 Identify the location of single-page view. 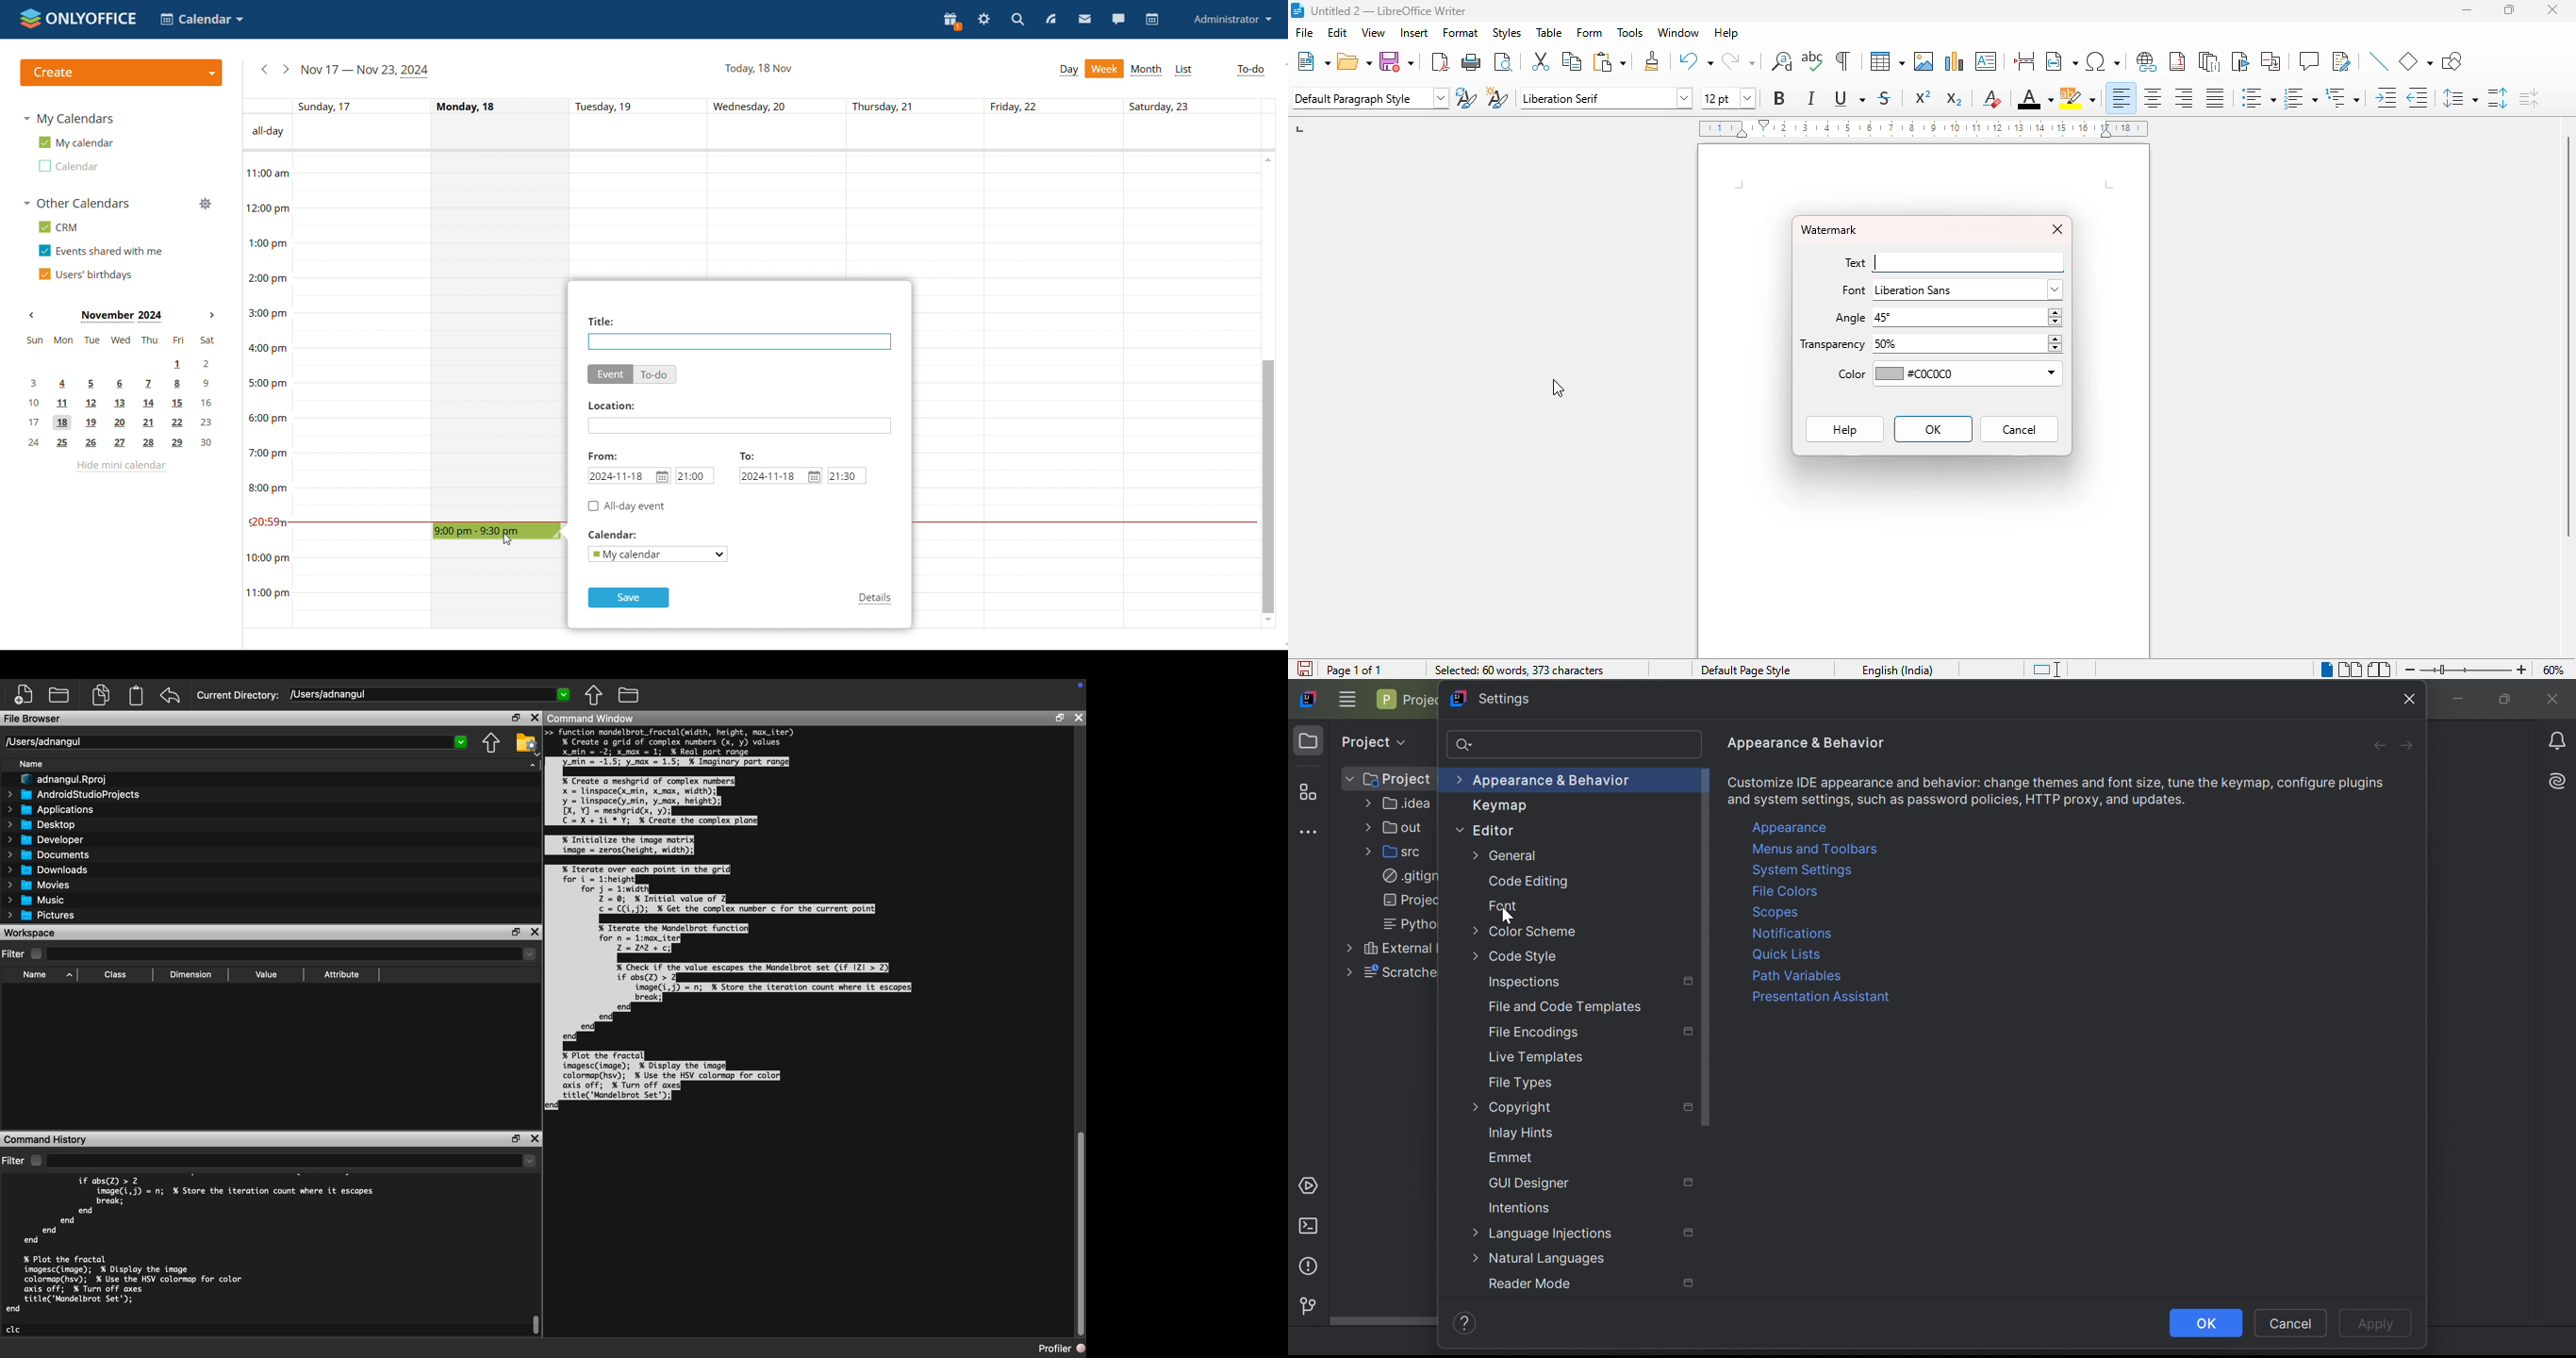
(2327, 669).